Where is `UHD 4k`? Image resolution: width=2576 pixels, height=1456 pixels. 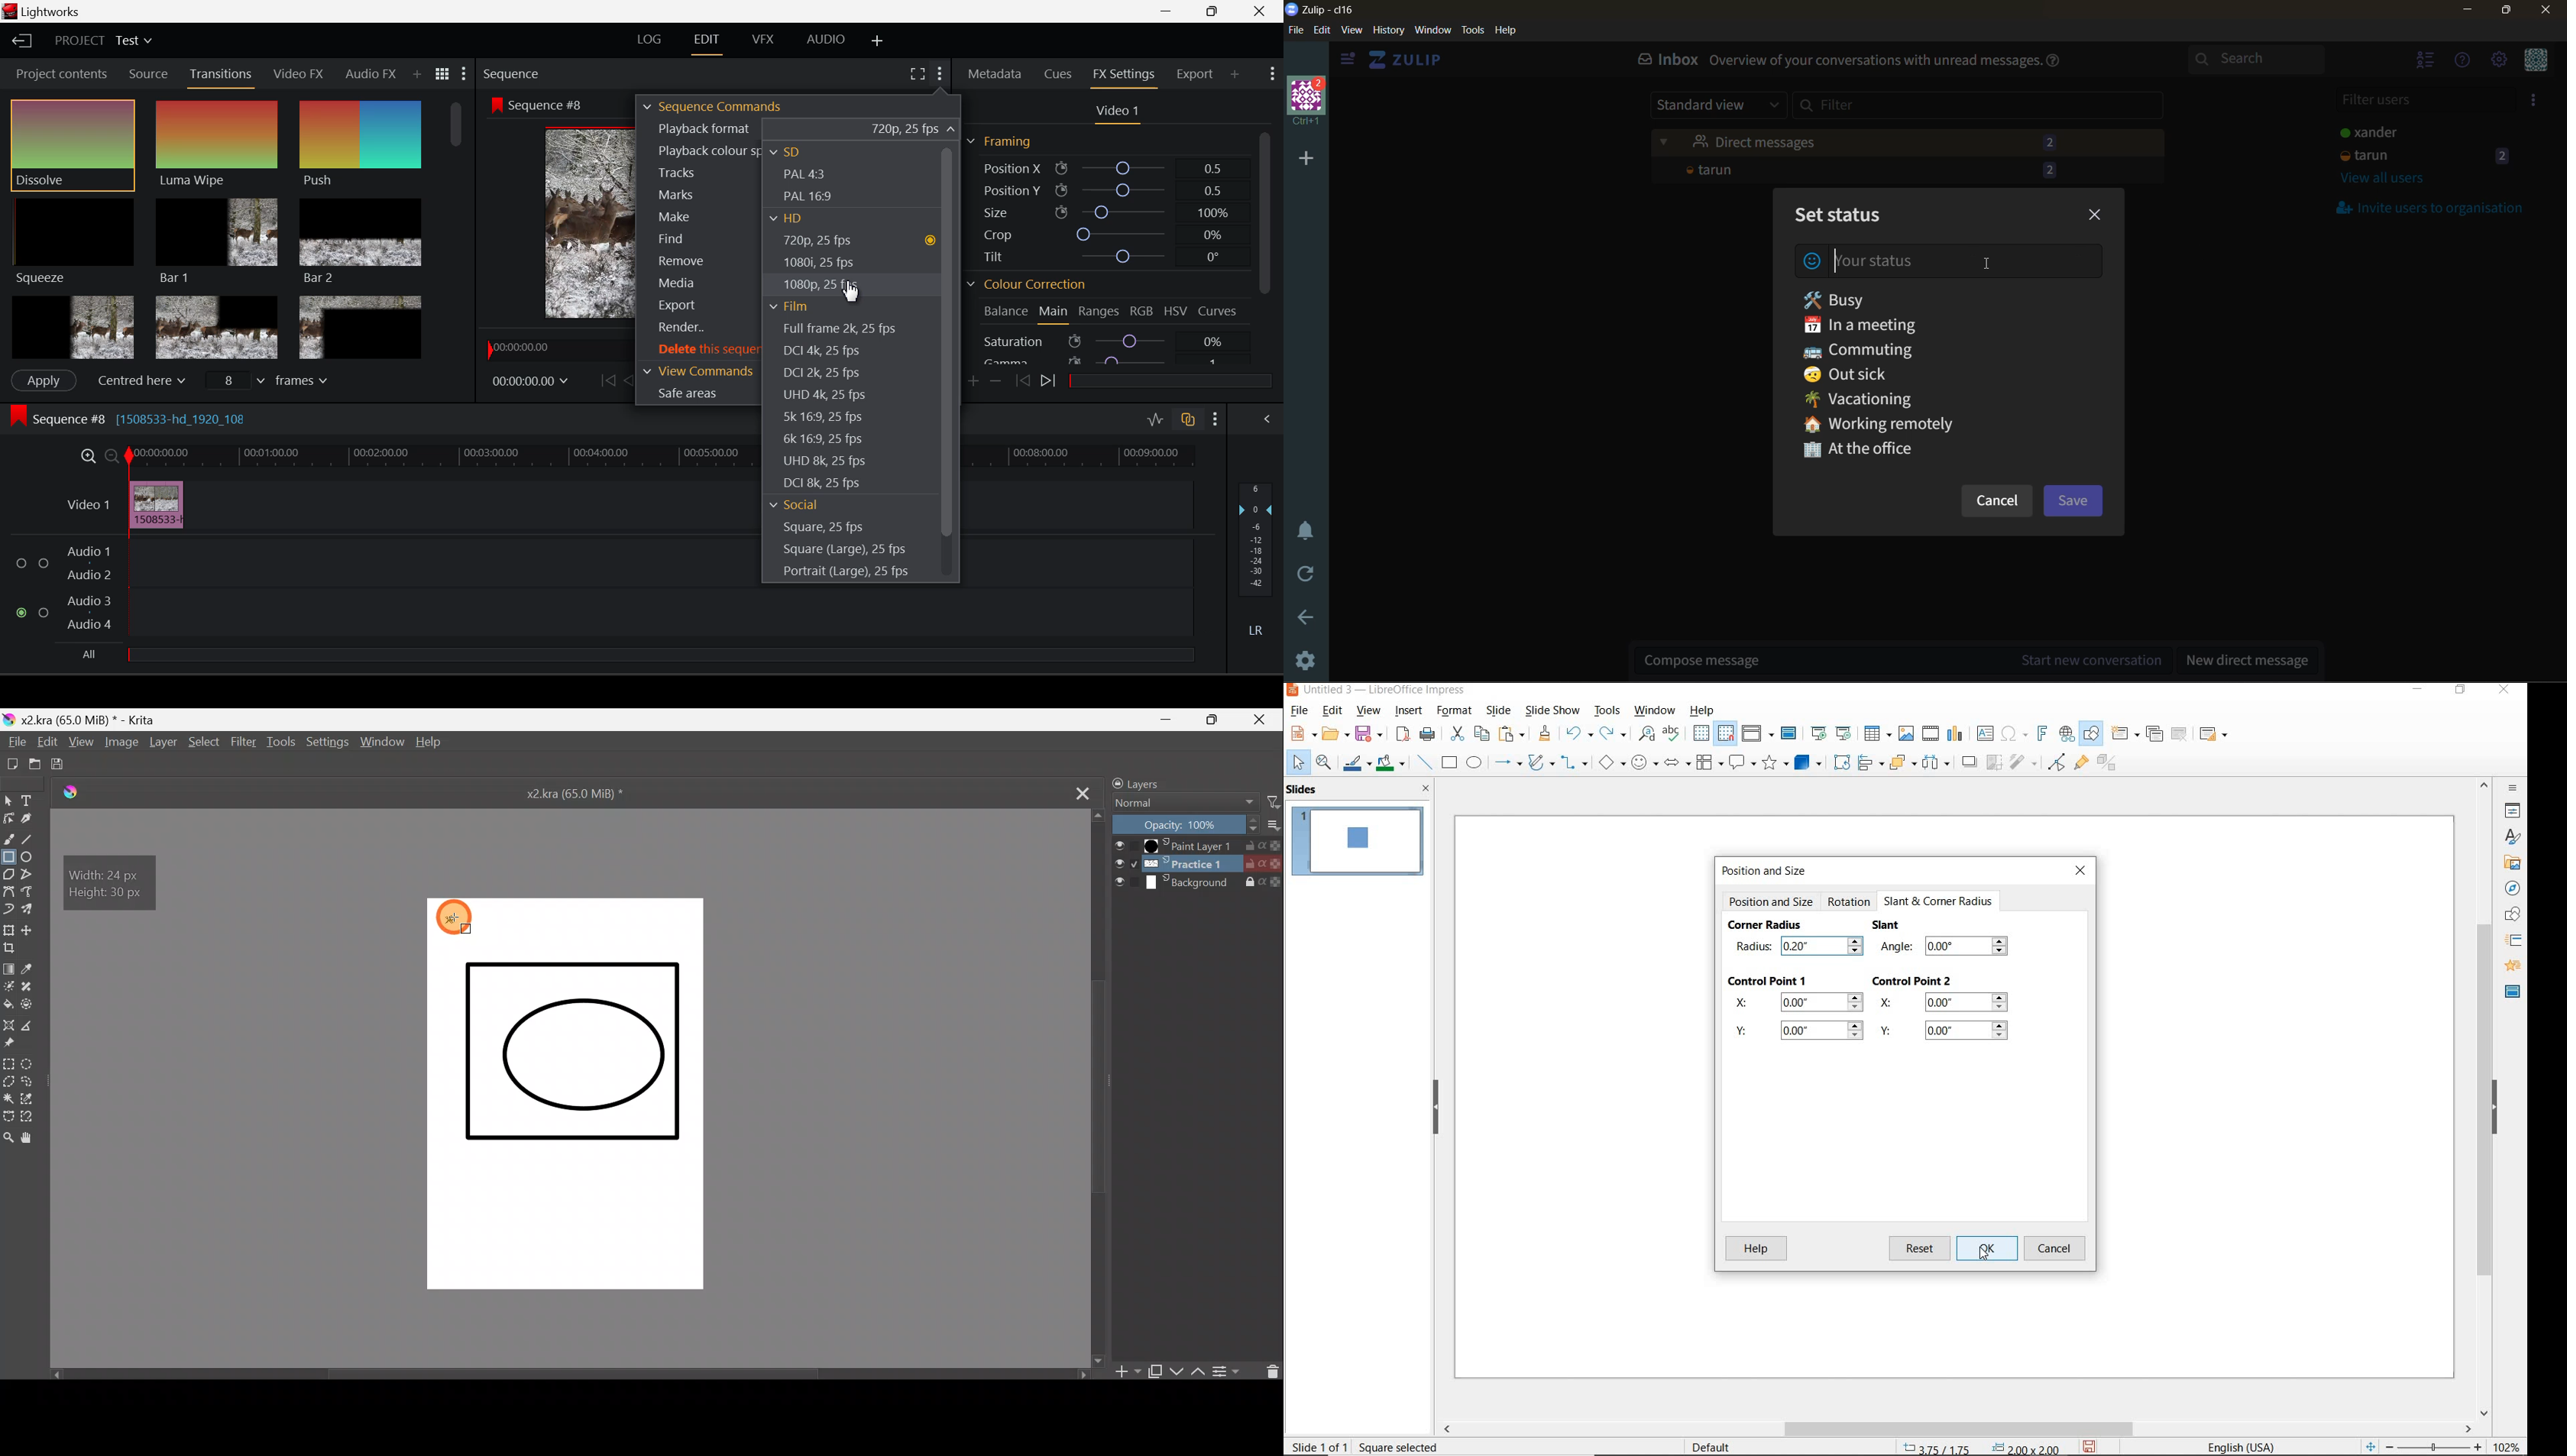
UHD 4k is located at coordinates (822, 398).